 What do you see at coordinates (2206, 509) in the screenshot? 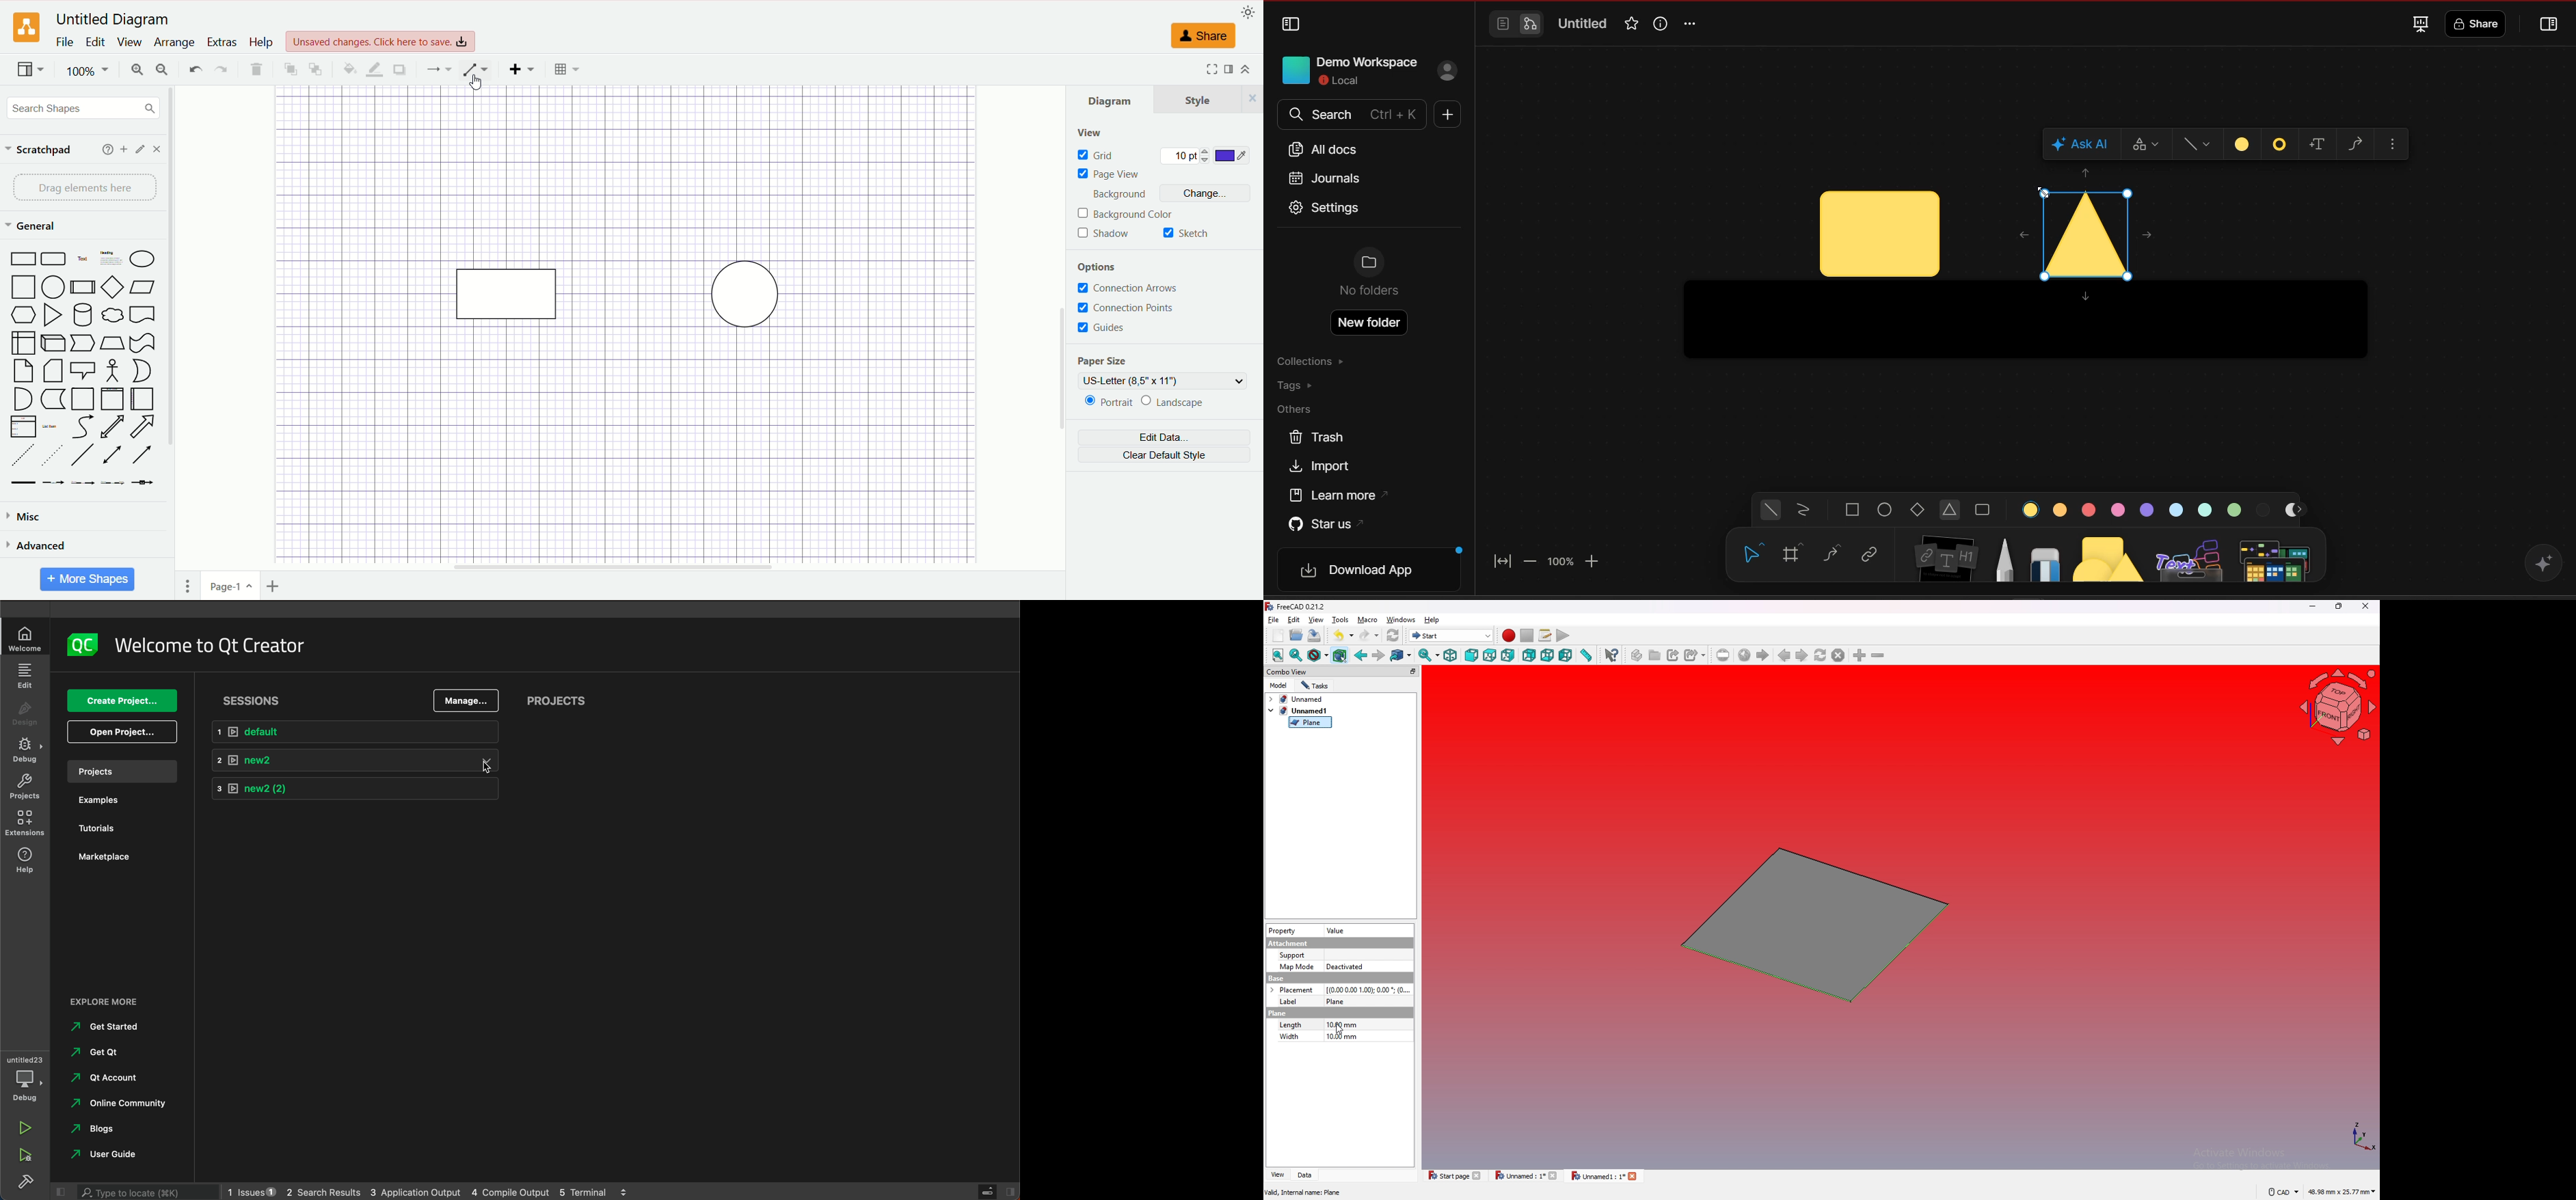
I see `color 7` at bounding box center [2206, 509].